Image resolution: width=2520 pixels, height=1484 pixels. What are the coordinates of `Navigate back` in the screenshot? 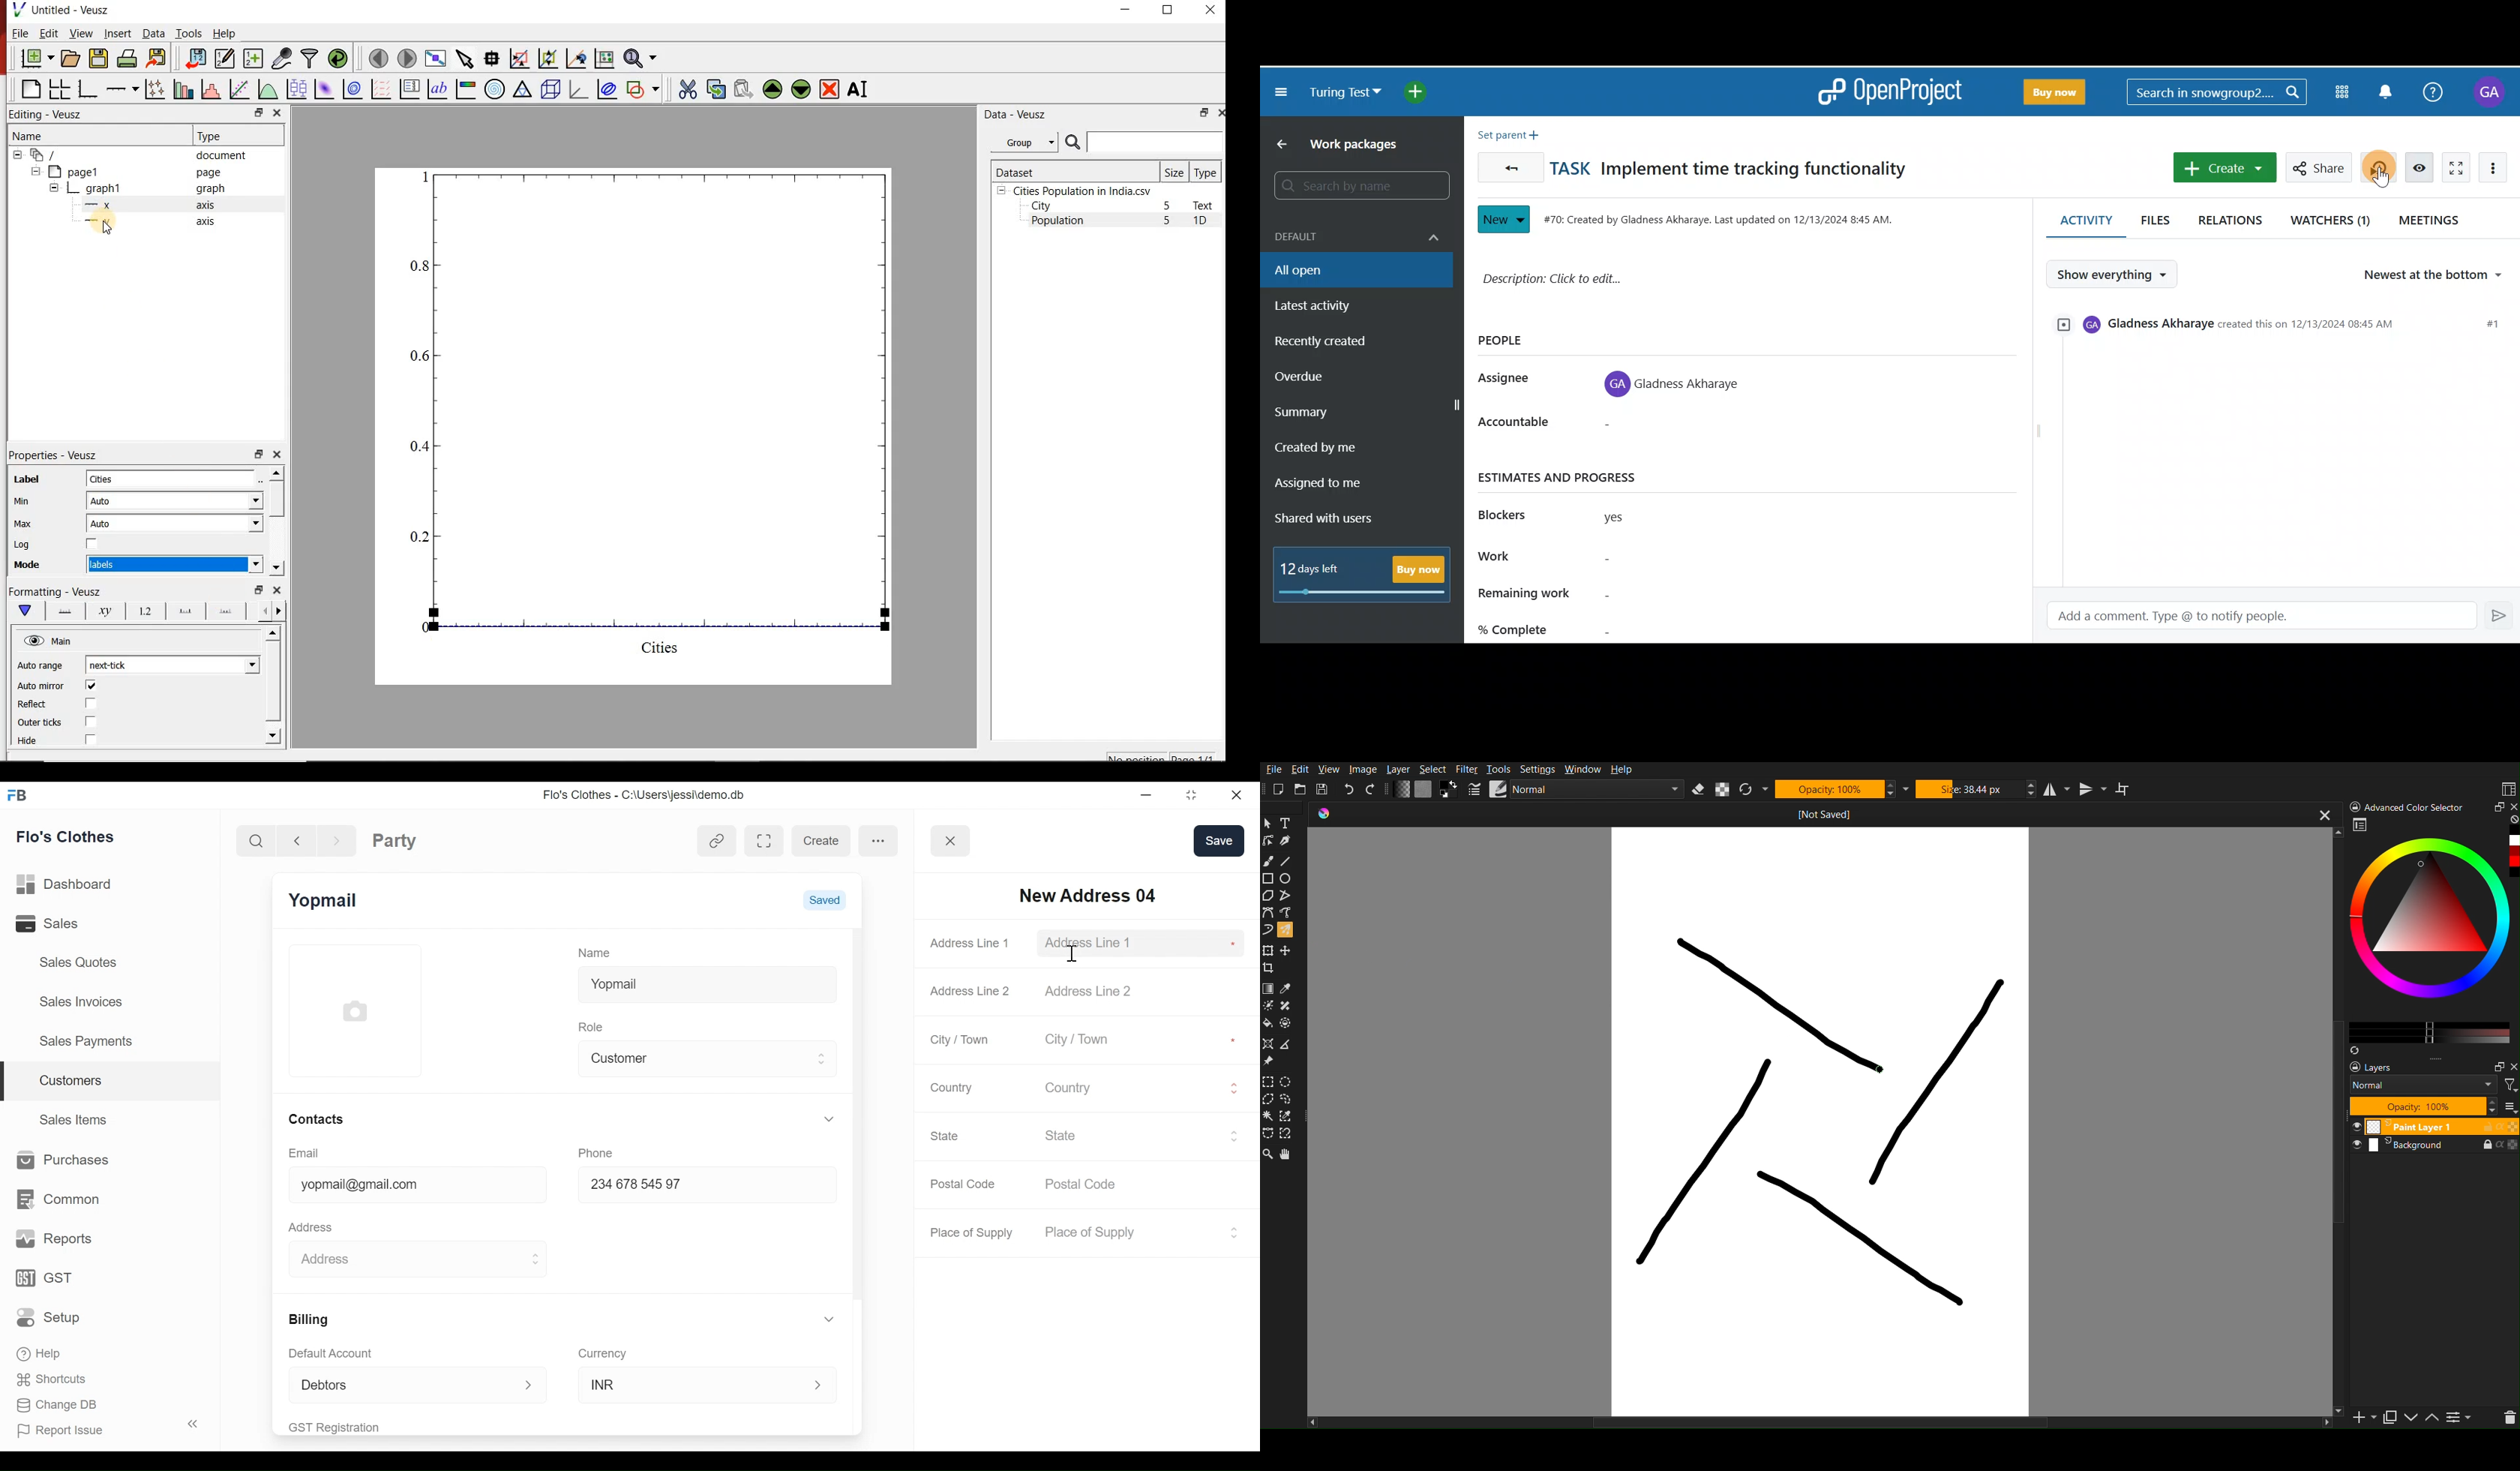 It's located at (295, 840).